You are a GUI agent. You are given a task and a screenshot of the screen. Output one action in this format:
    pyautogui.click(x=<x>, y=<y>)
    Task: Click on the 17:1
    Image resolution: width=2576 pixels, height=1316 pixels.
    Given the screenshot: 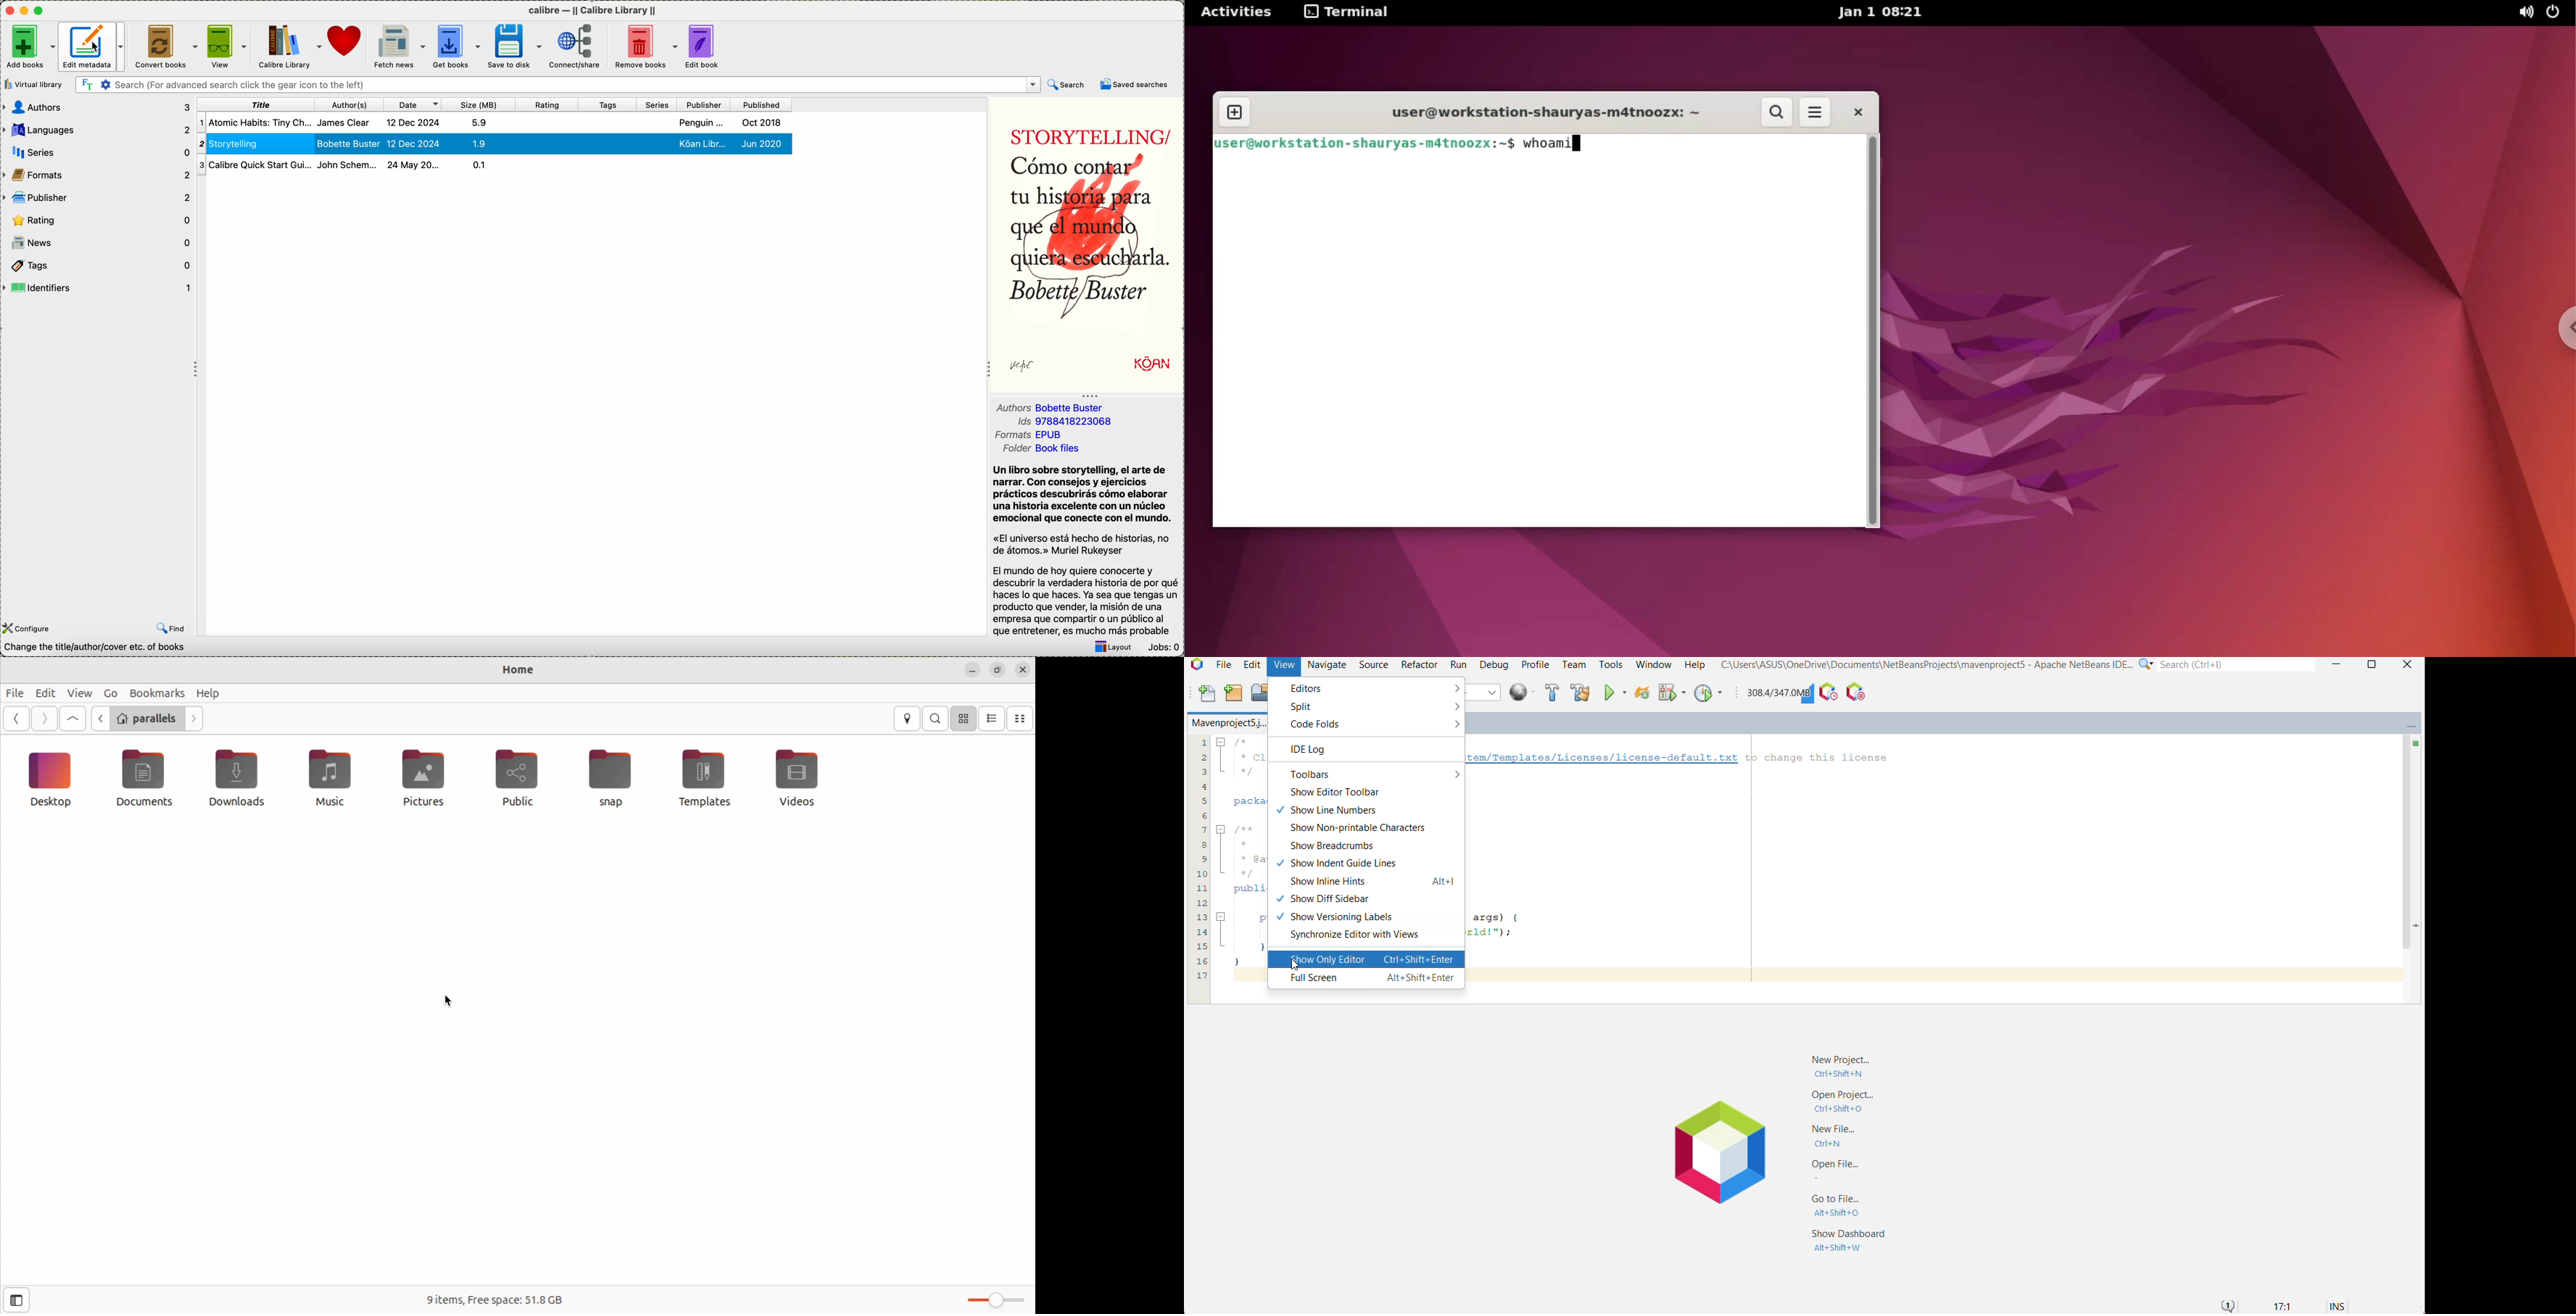 What is the action you would take?
    pyautogui.click(x=2291, y=1306)
    